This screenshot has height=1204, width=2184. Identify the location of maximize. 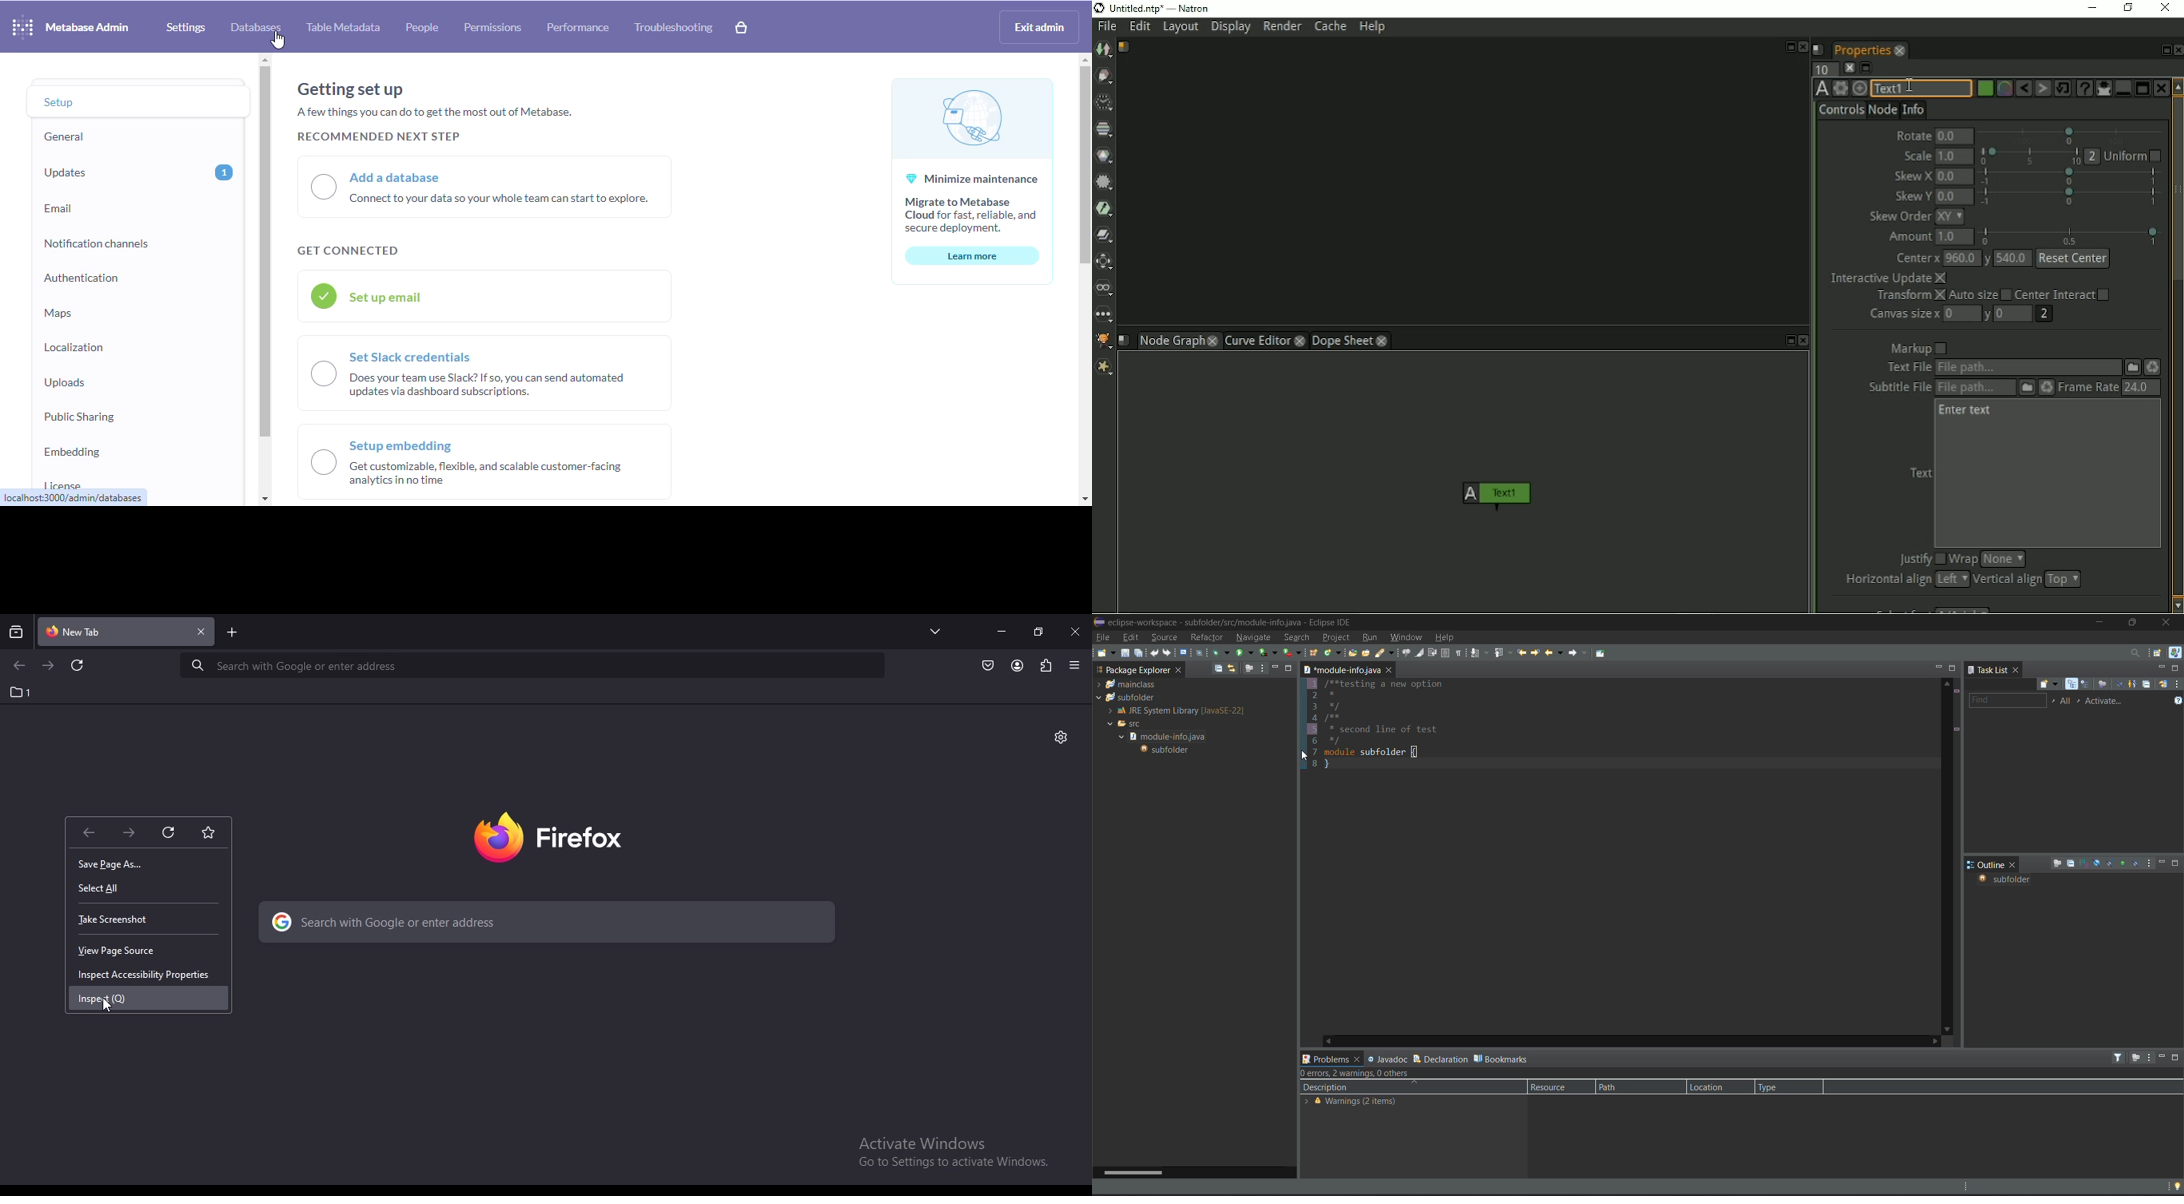
(2136, 621).